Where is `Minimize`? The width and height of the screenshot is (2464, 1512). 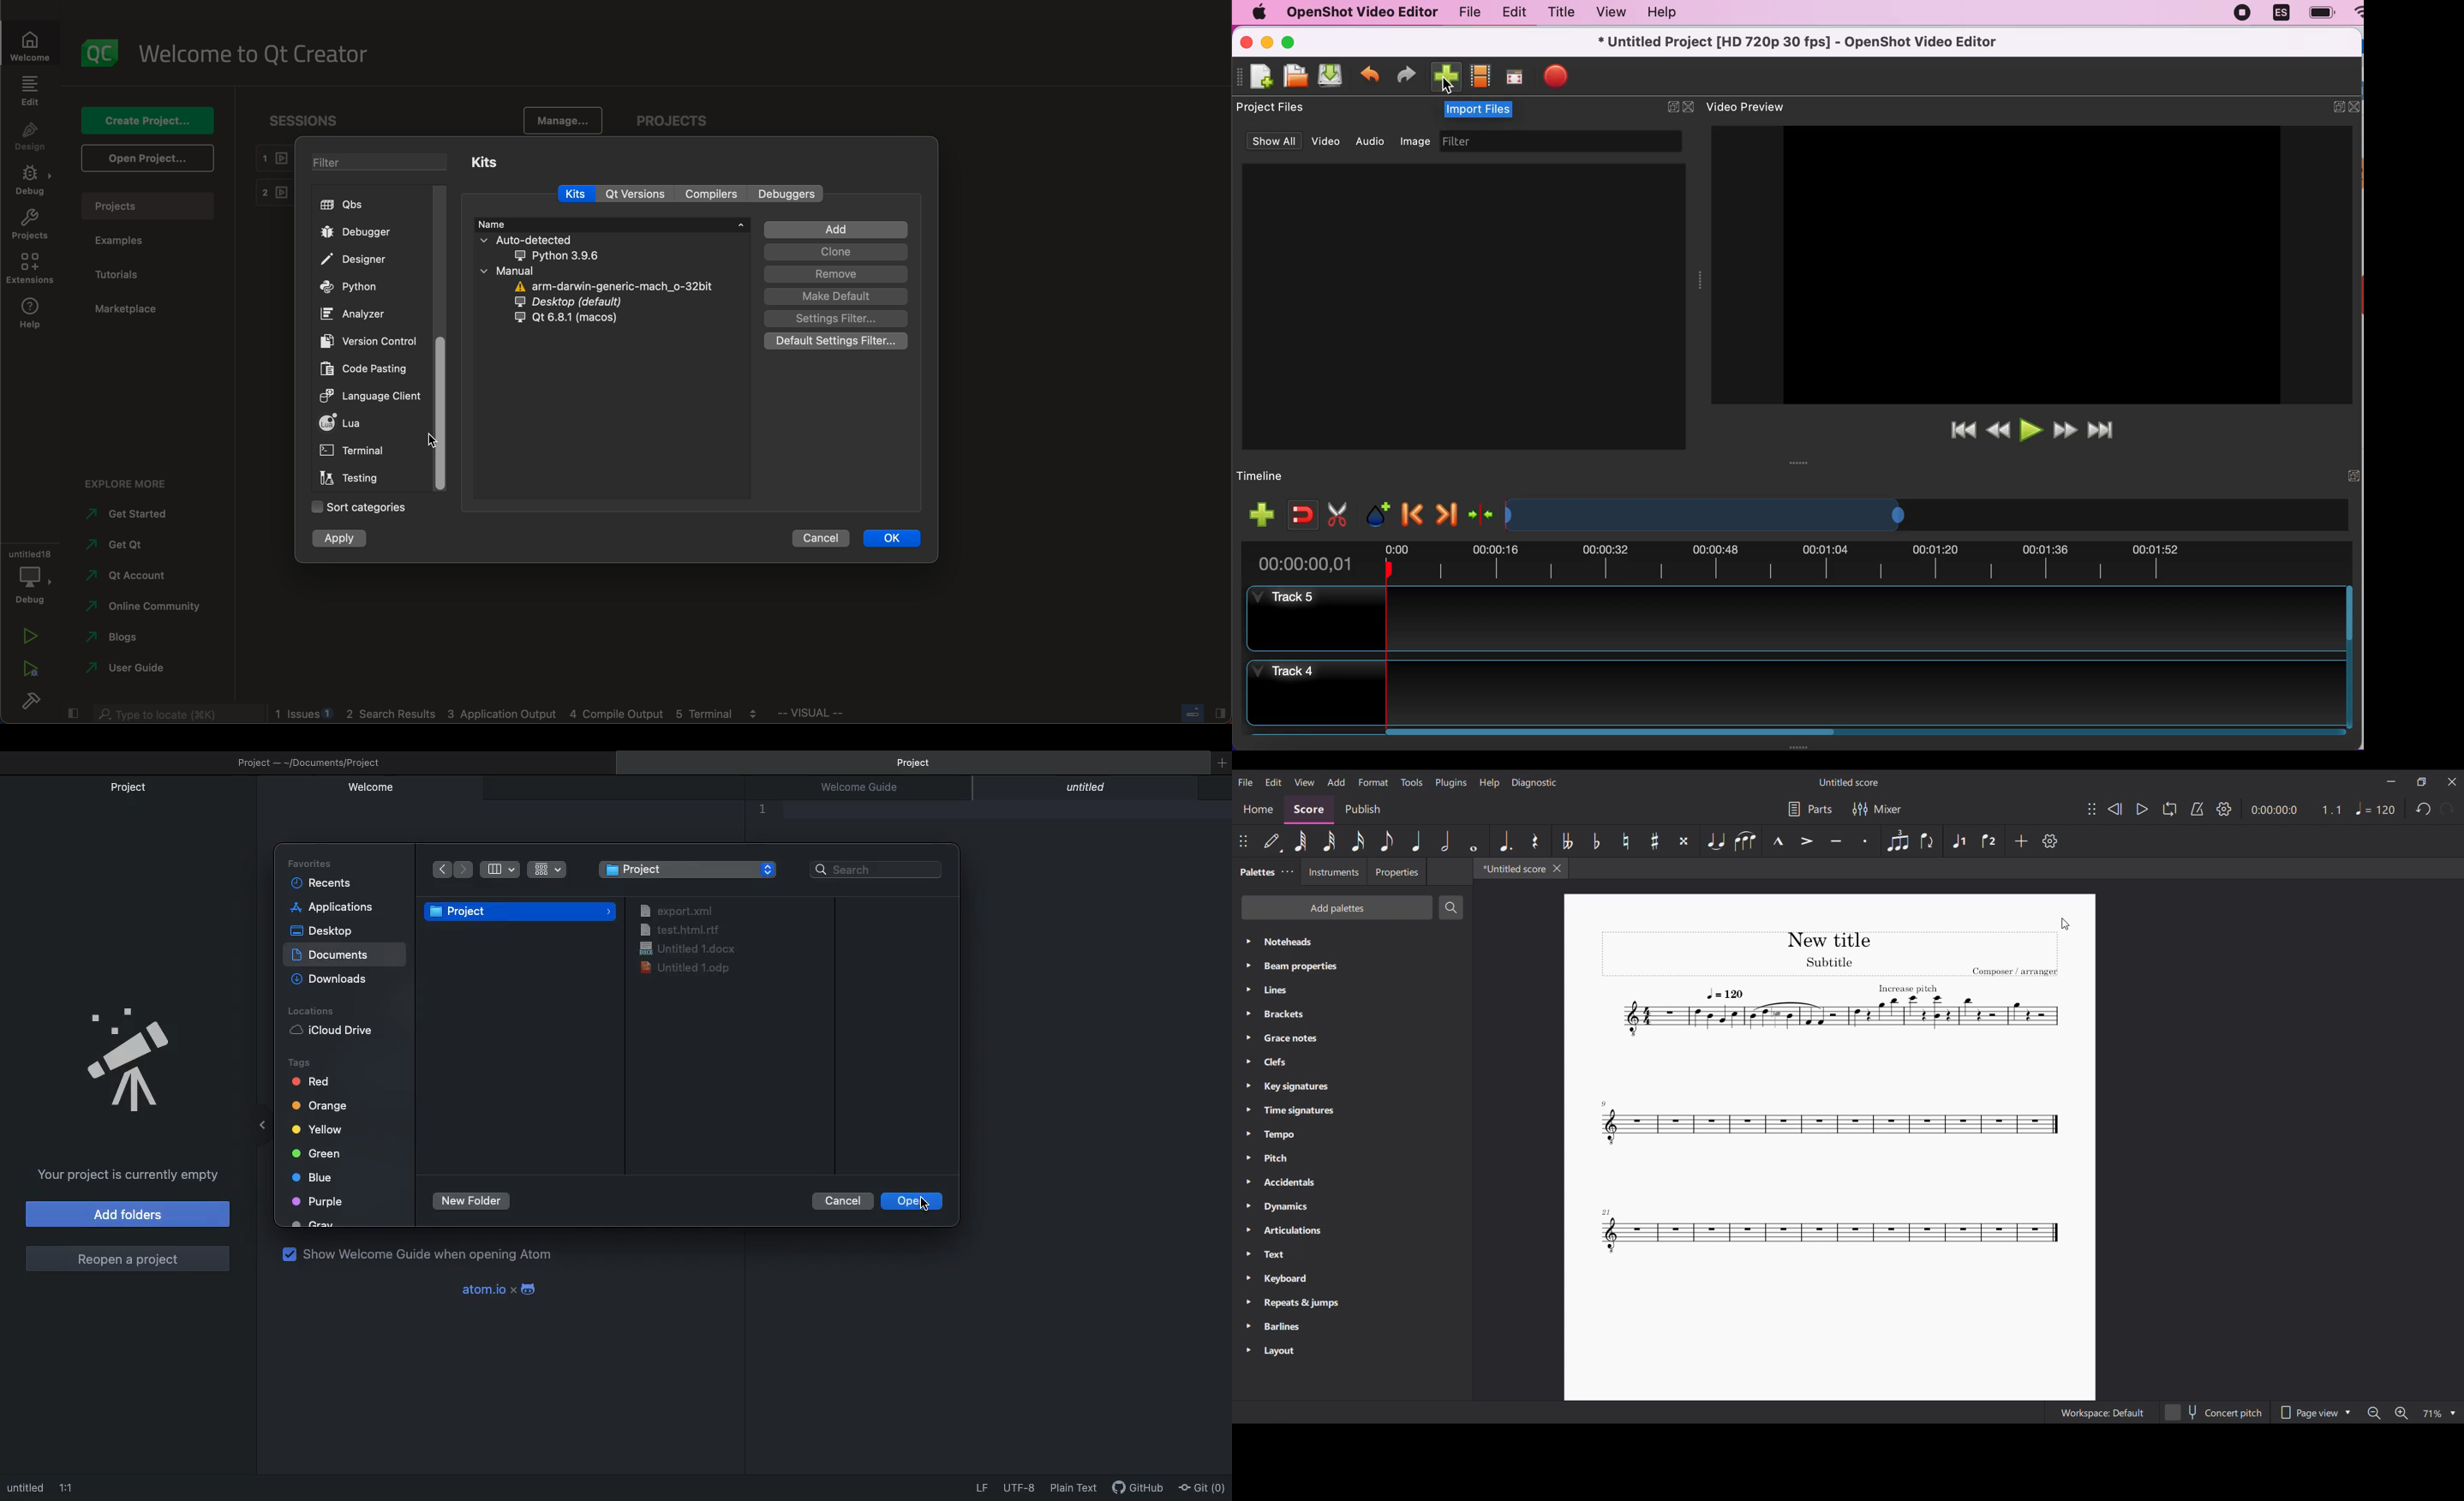
Minimize is located at coordinates (2391, 781).